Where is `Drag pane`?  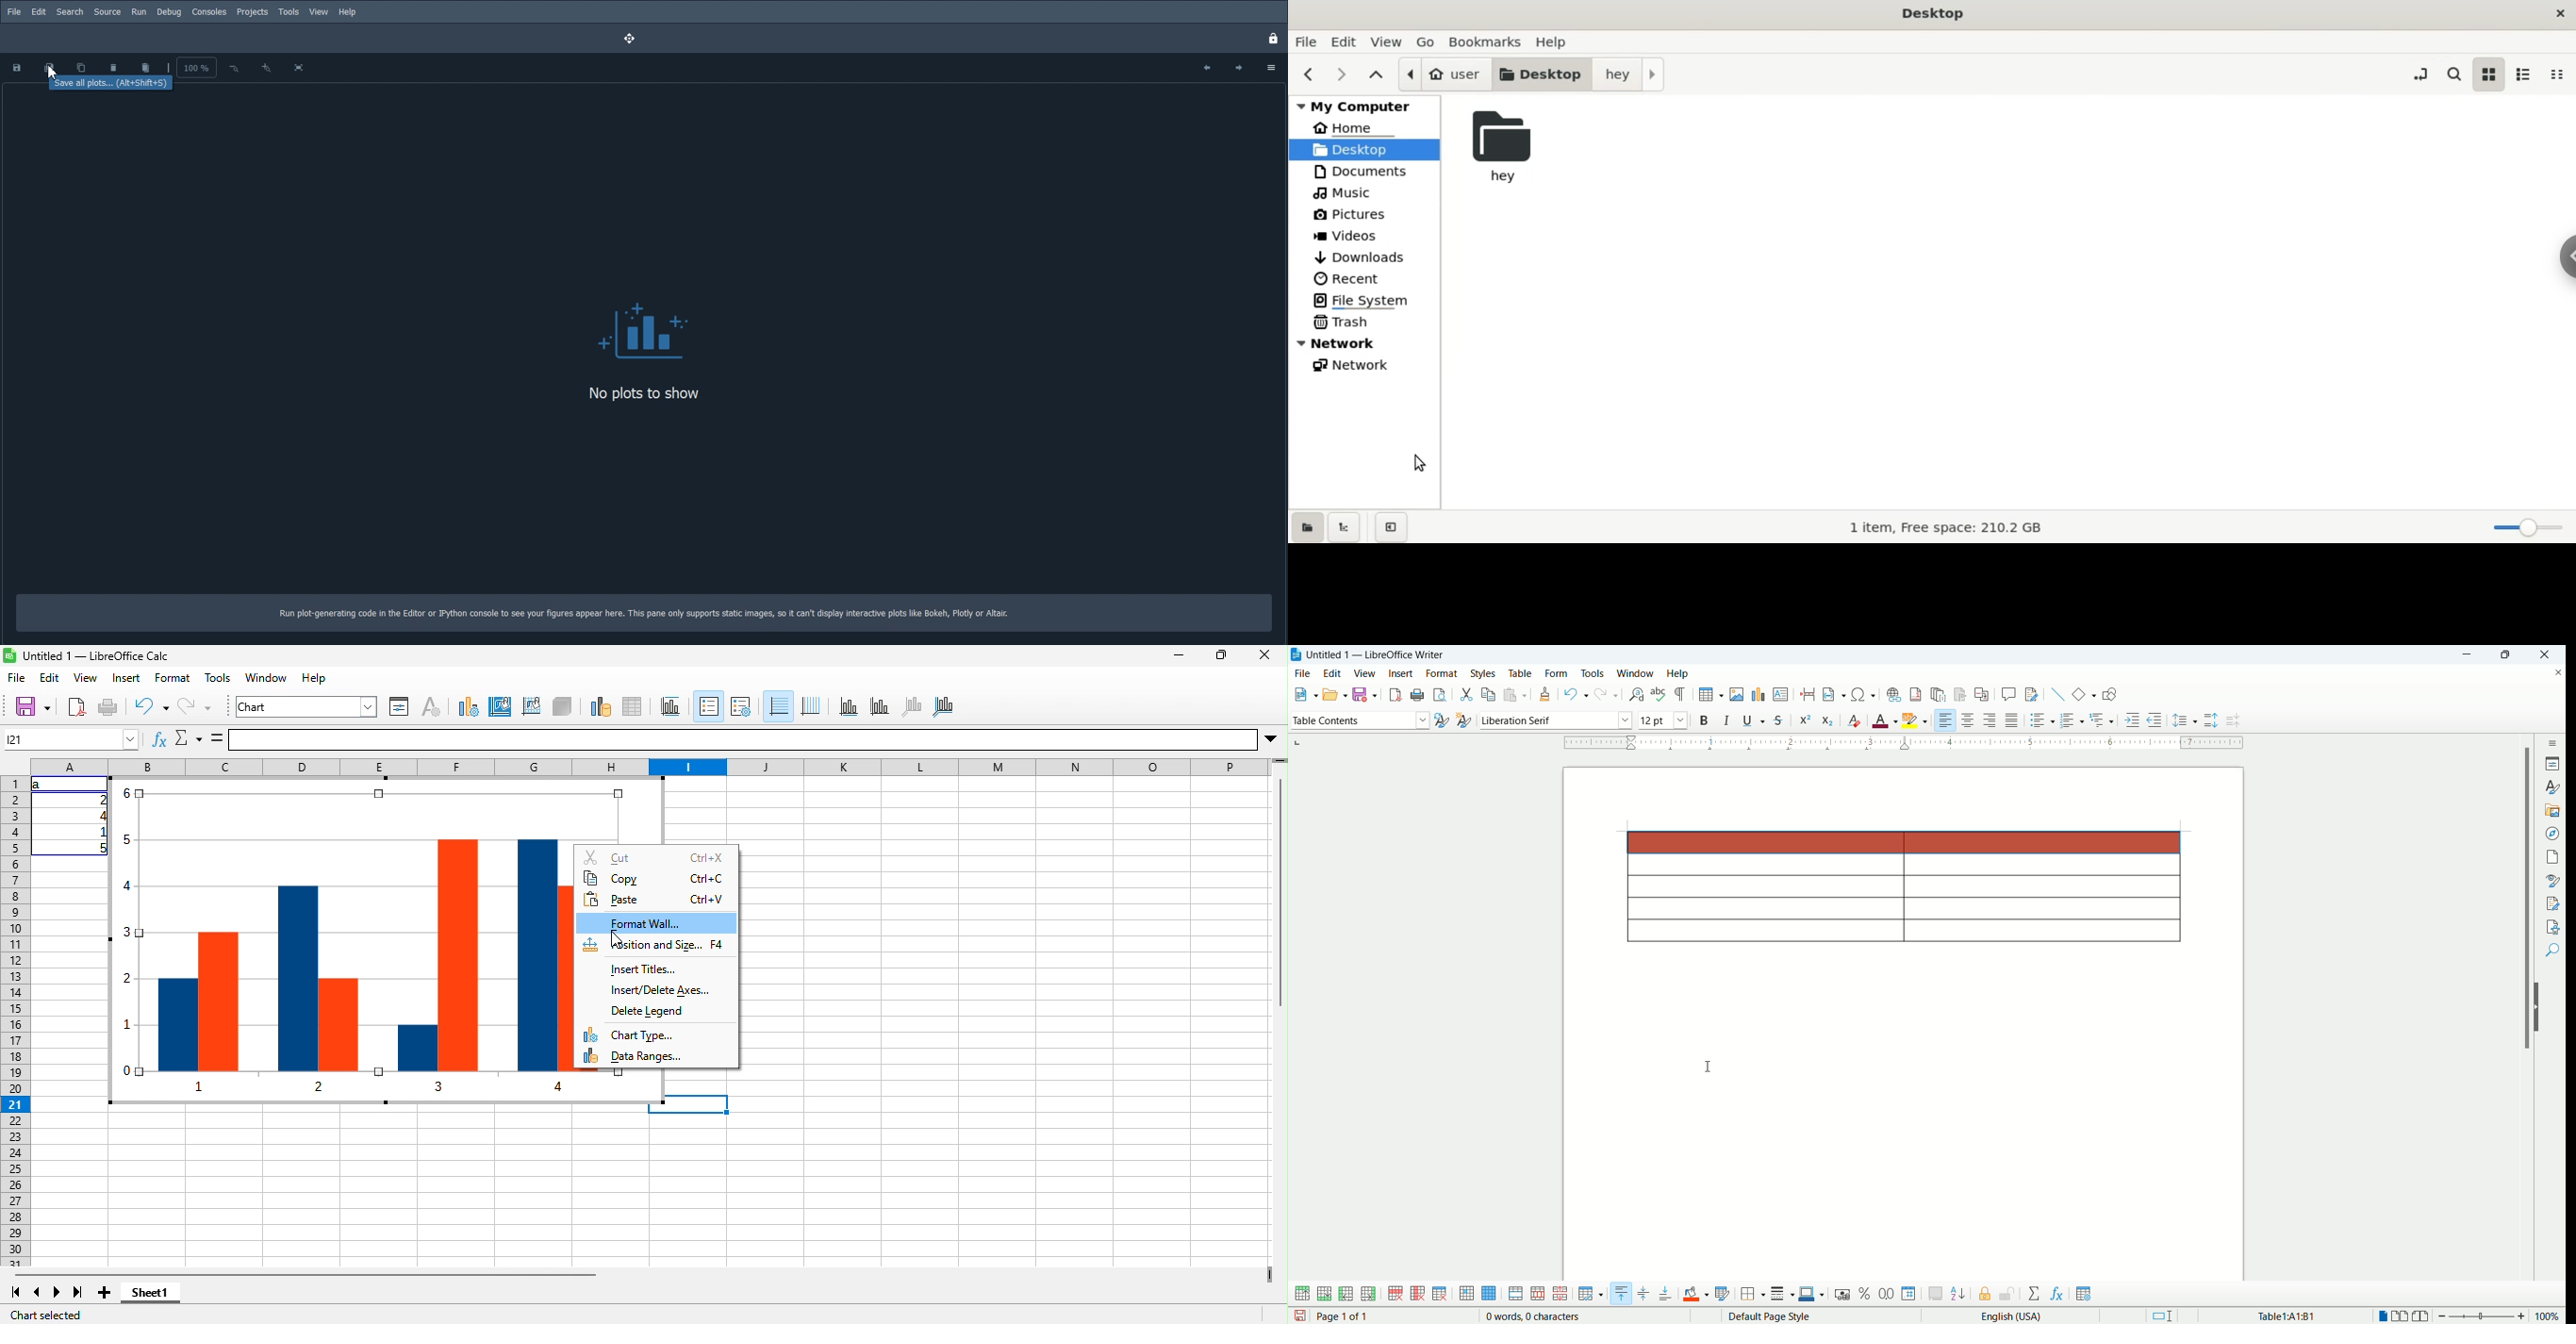 Drag pane is located at coordinates (631, 37).